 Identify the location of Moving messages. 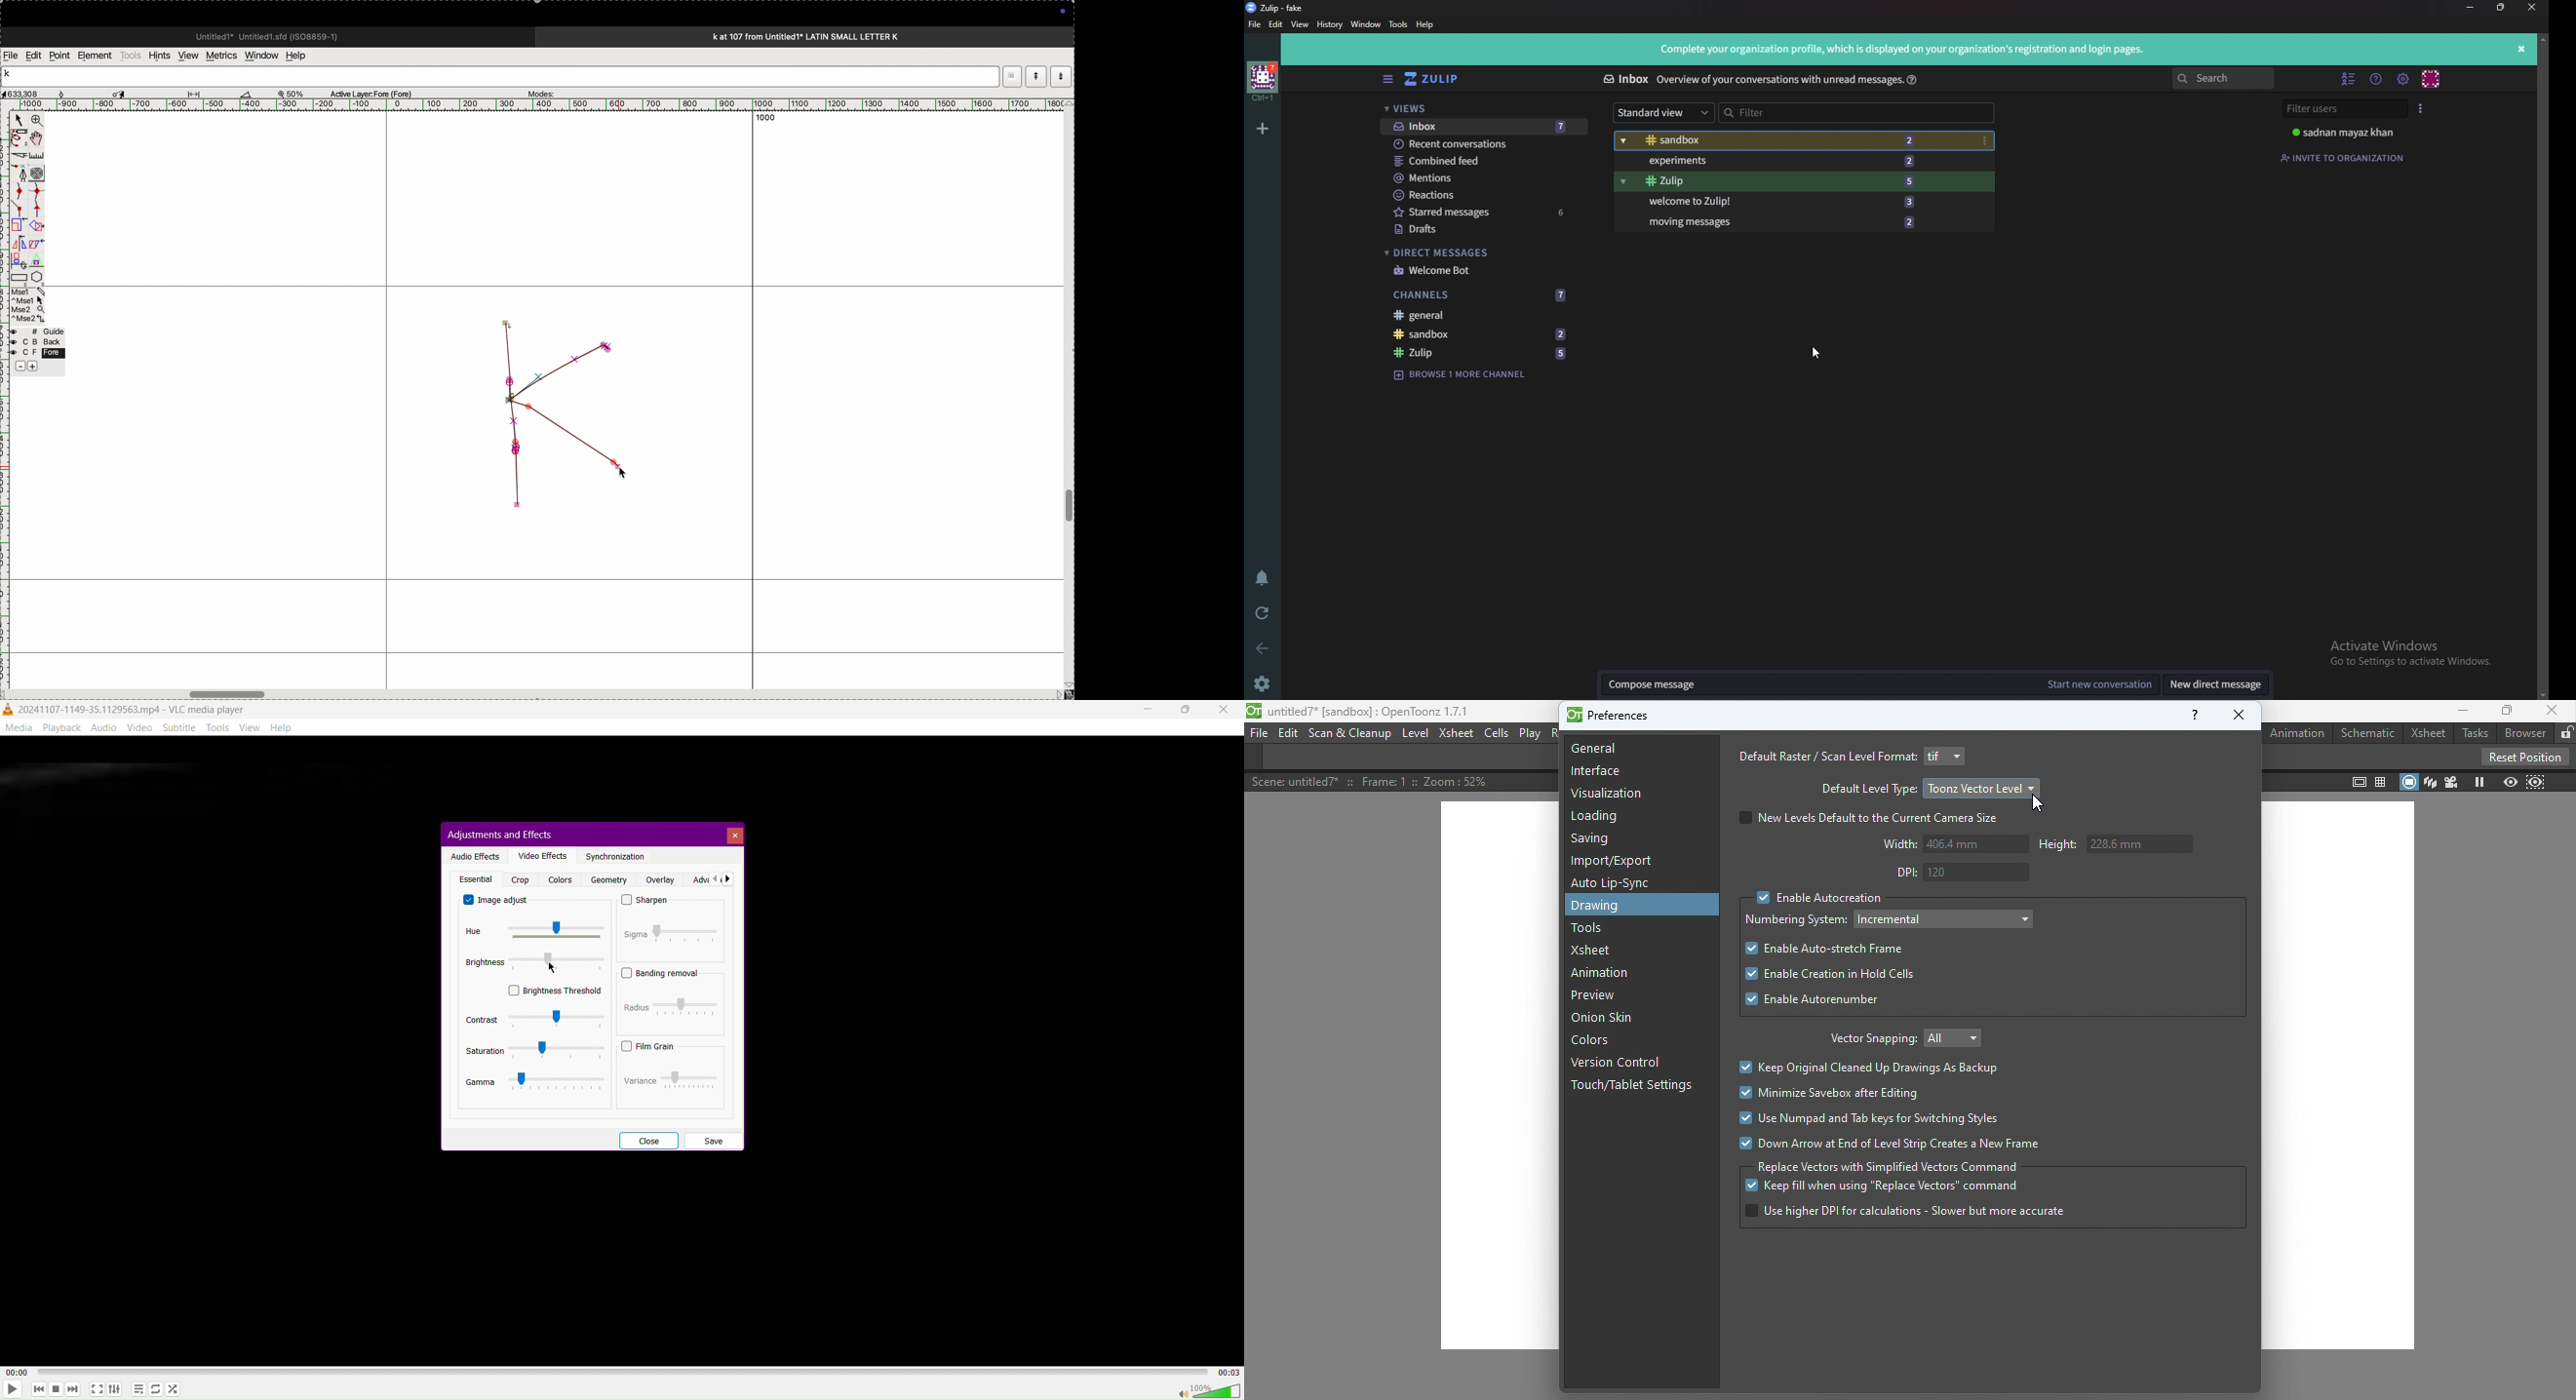
(1787, 222).